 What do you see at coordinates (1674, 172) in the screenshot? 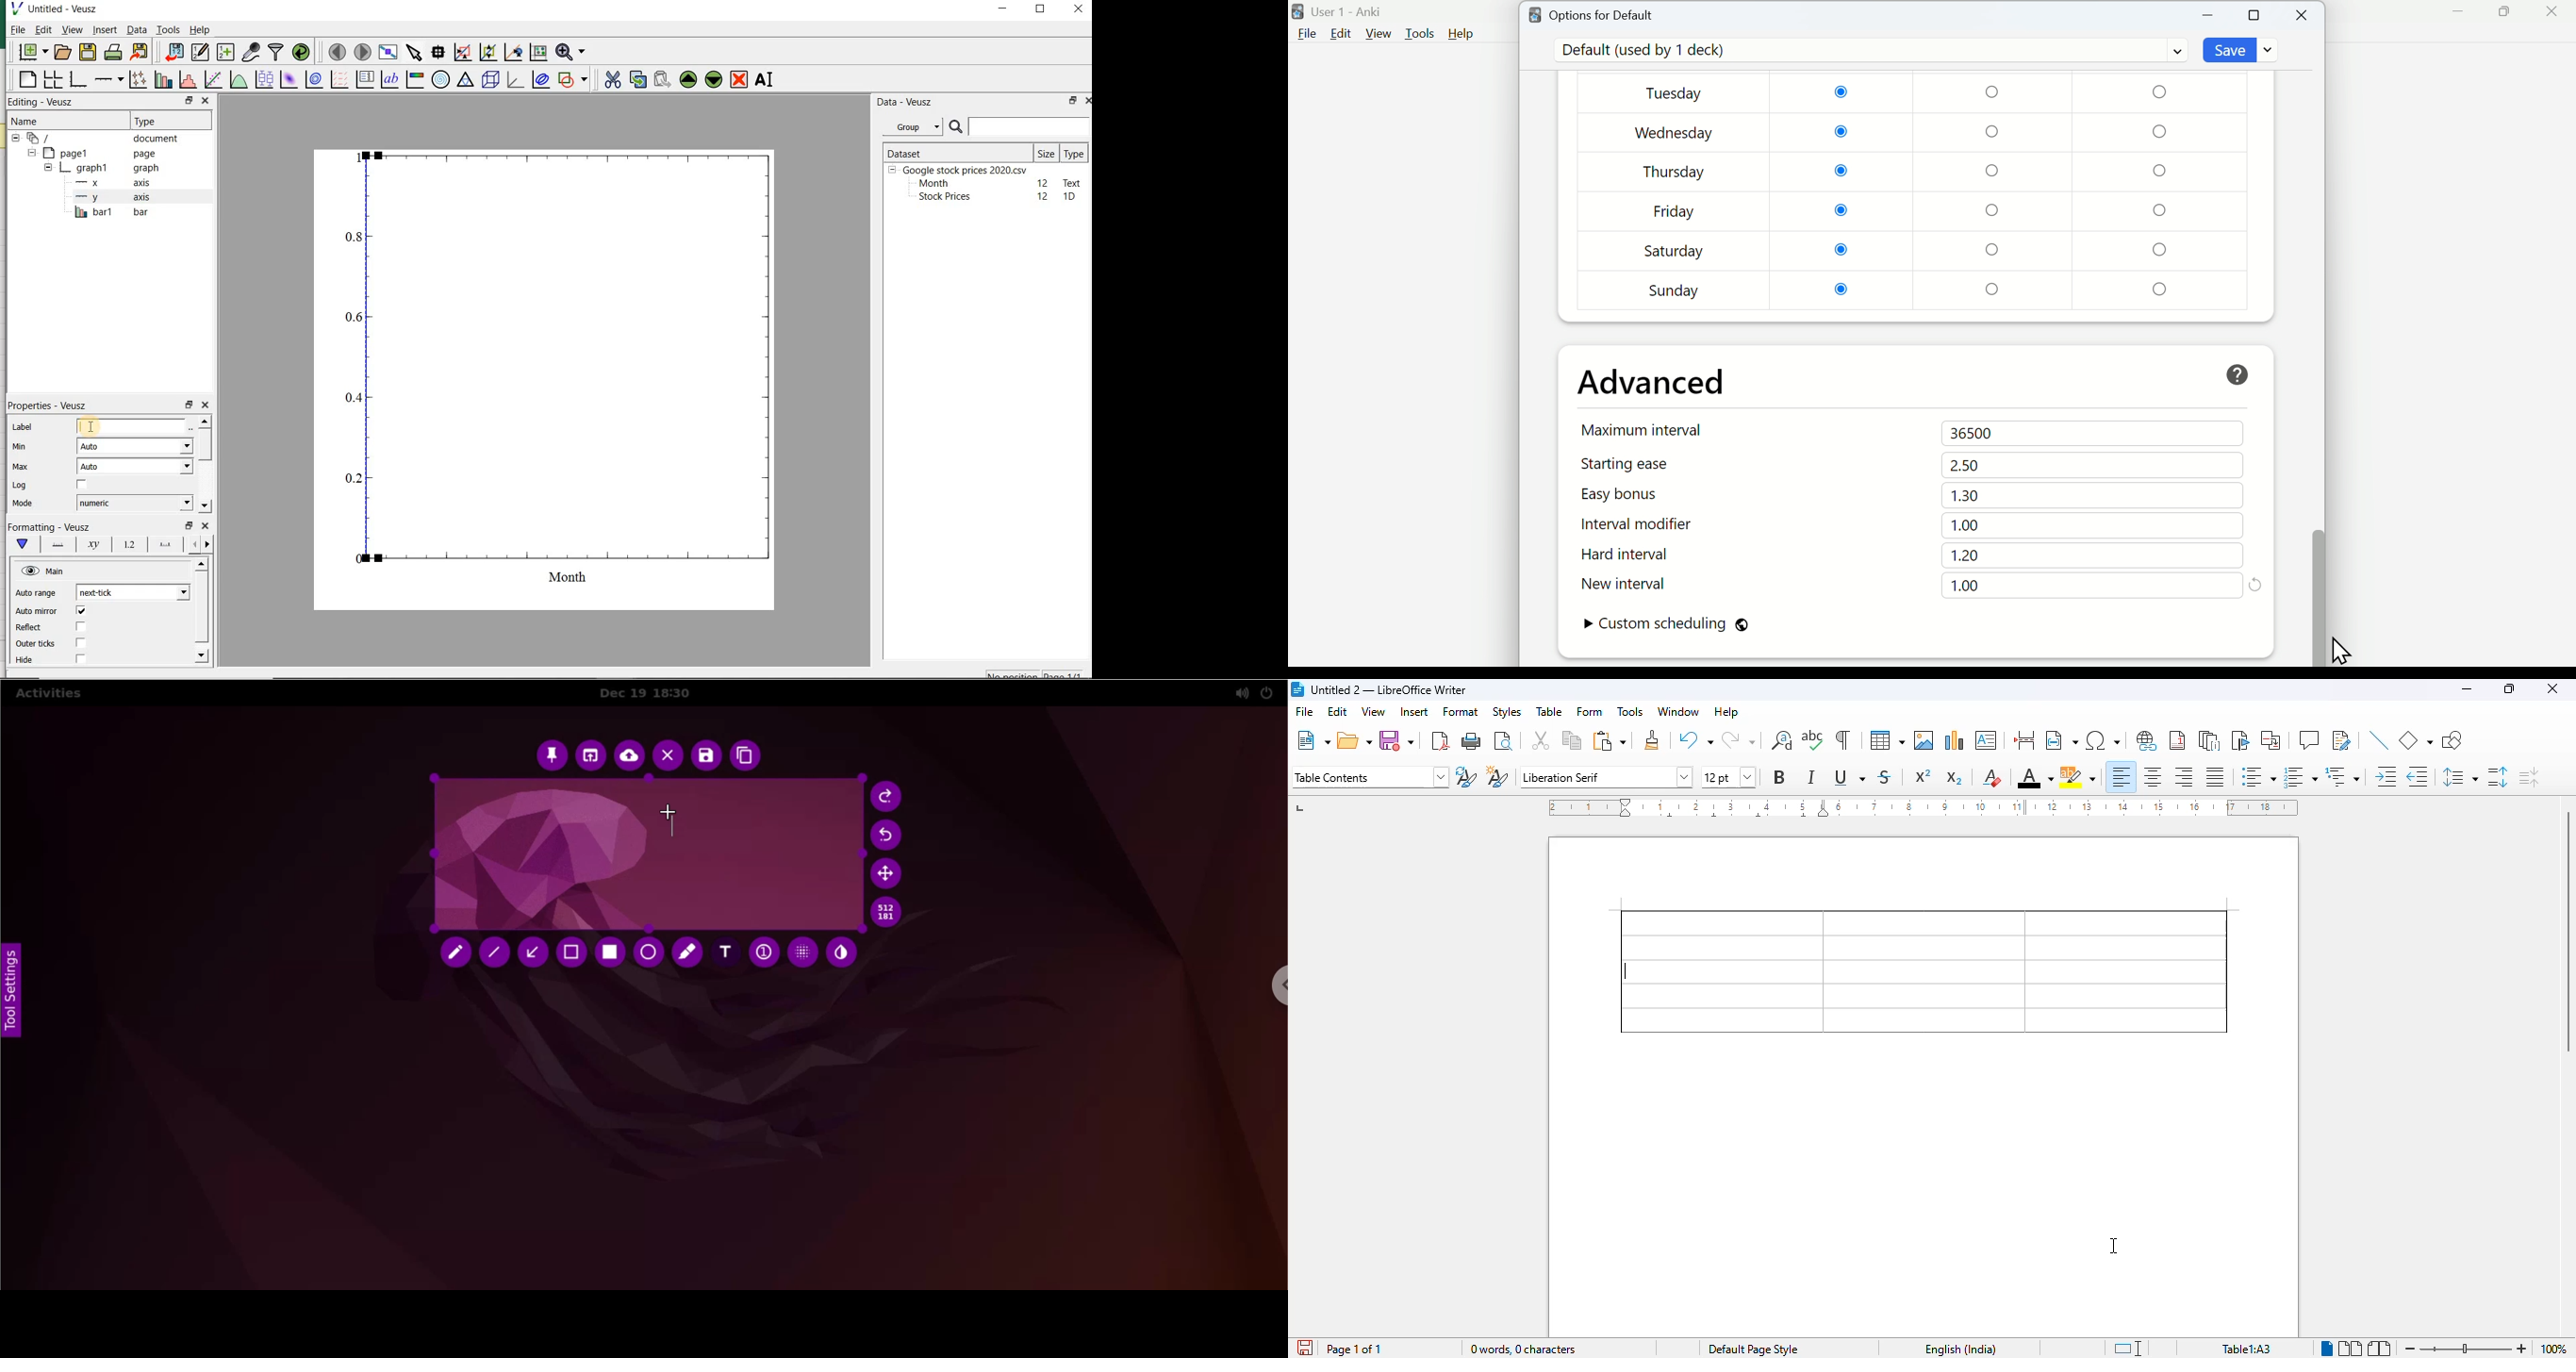
I see `Thursday` at bounding box center [1674, 172].